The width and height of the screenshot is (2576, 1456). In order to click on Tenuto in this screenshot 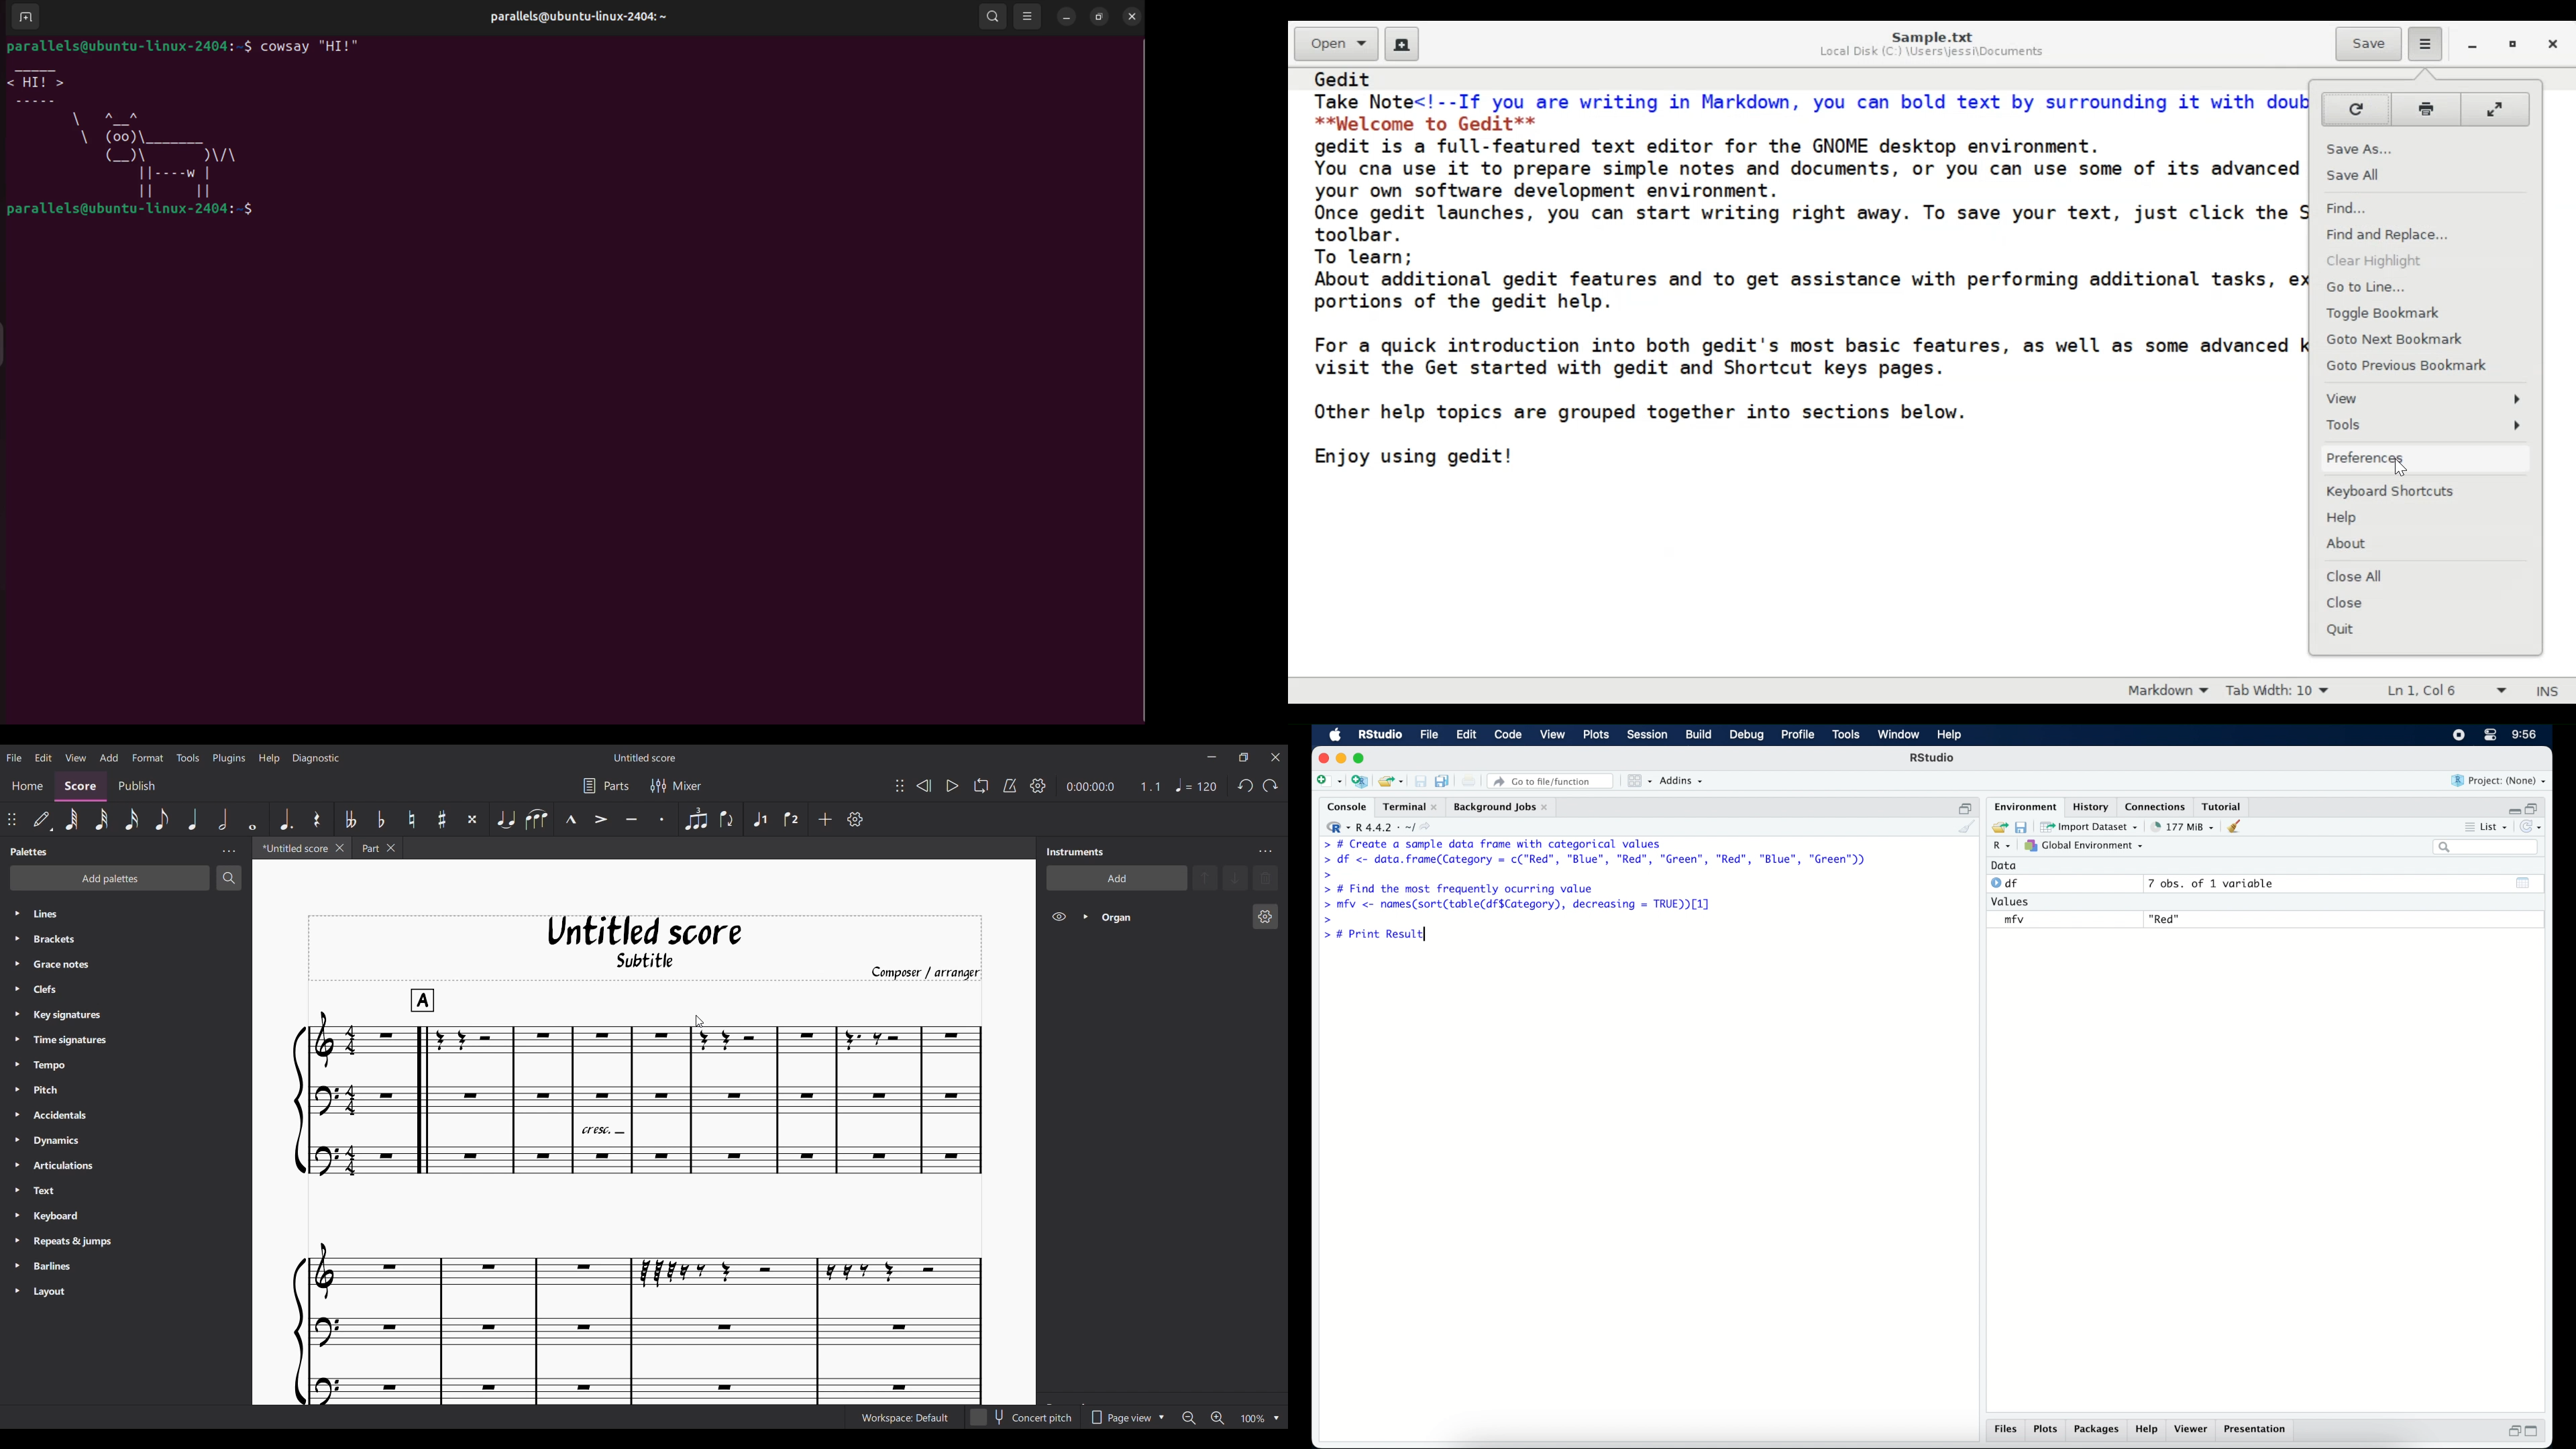, I will do `click(632, 820)`.